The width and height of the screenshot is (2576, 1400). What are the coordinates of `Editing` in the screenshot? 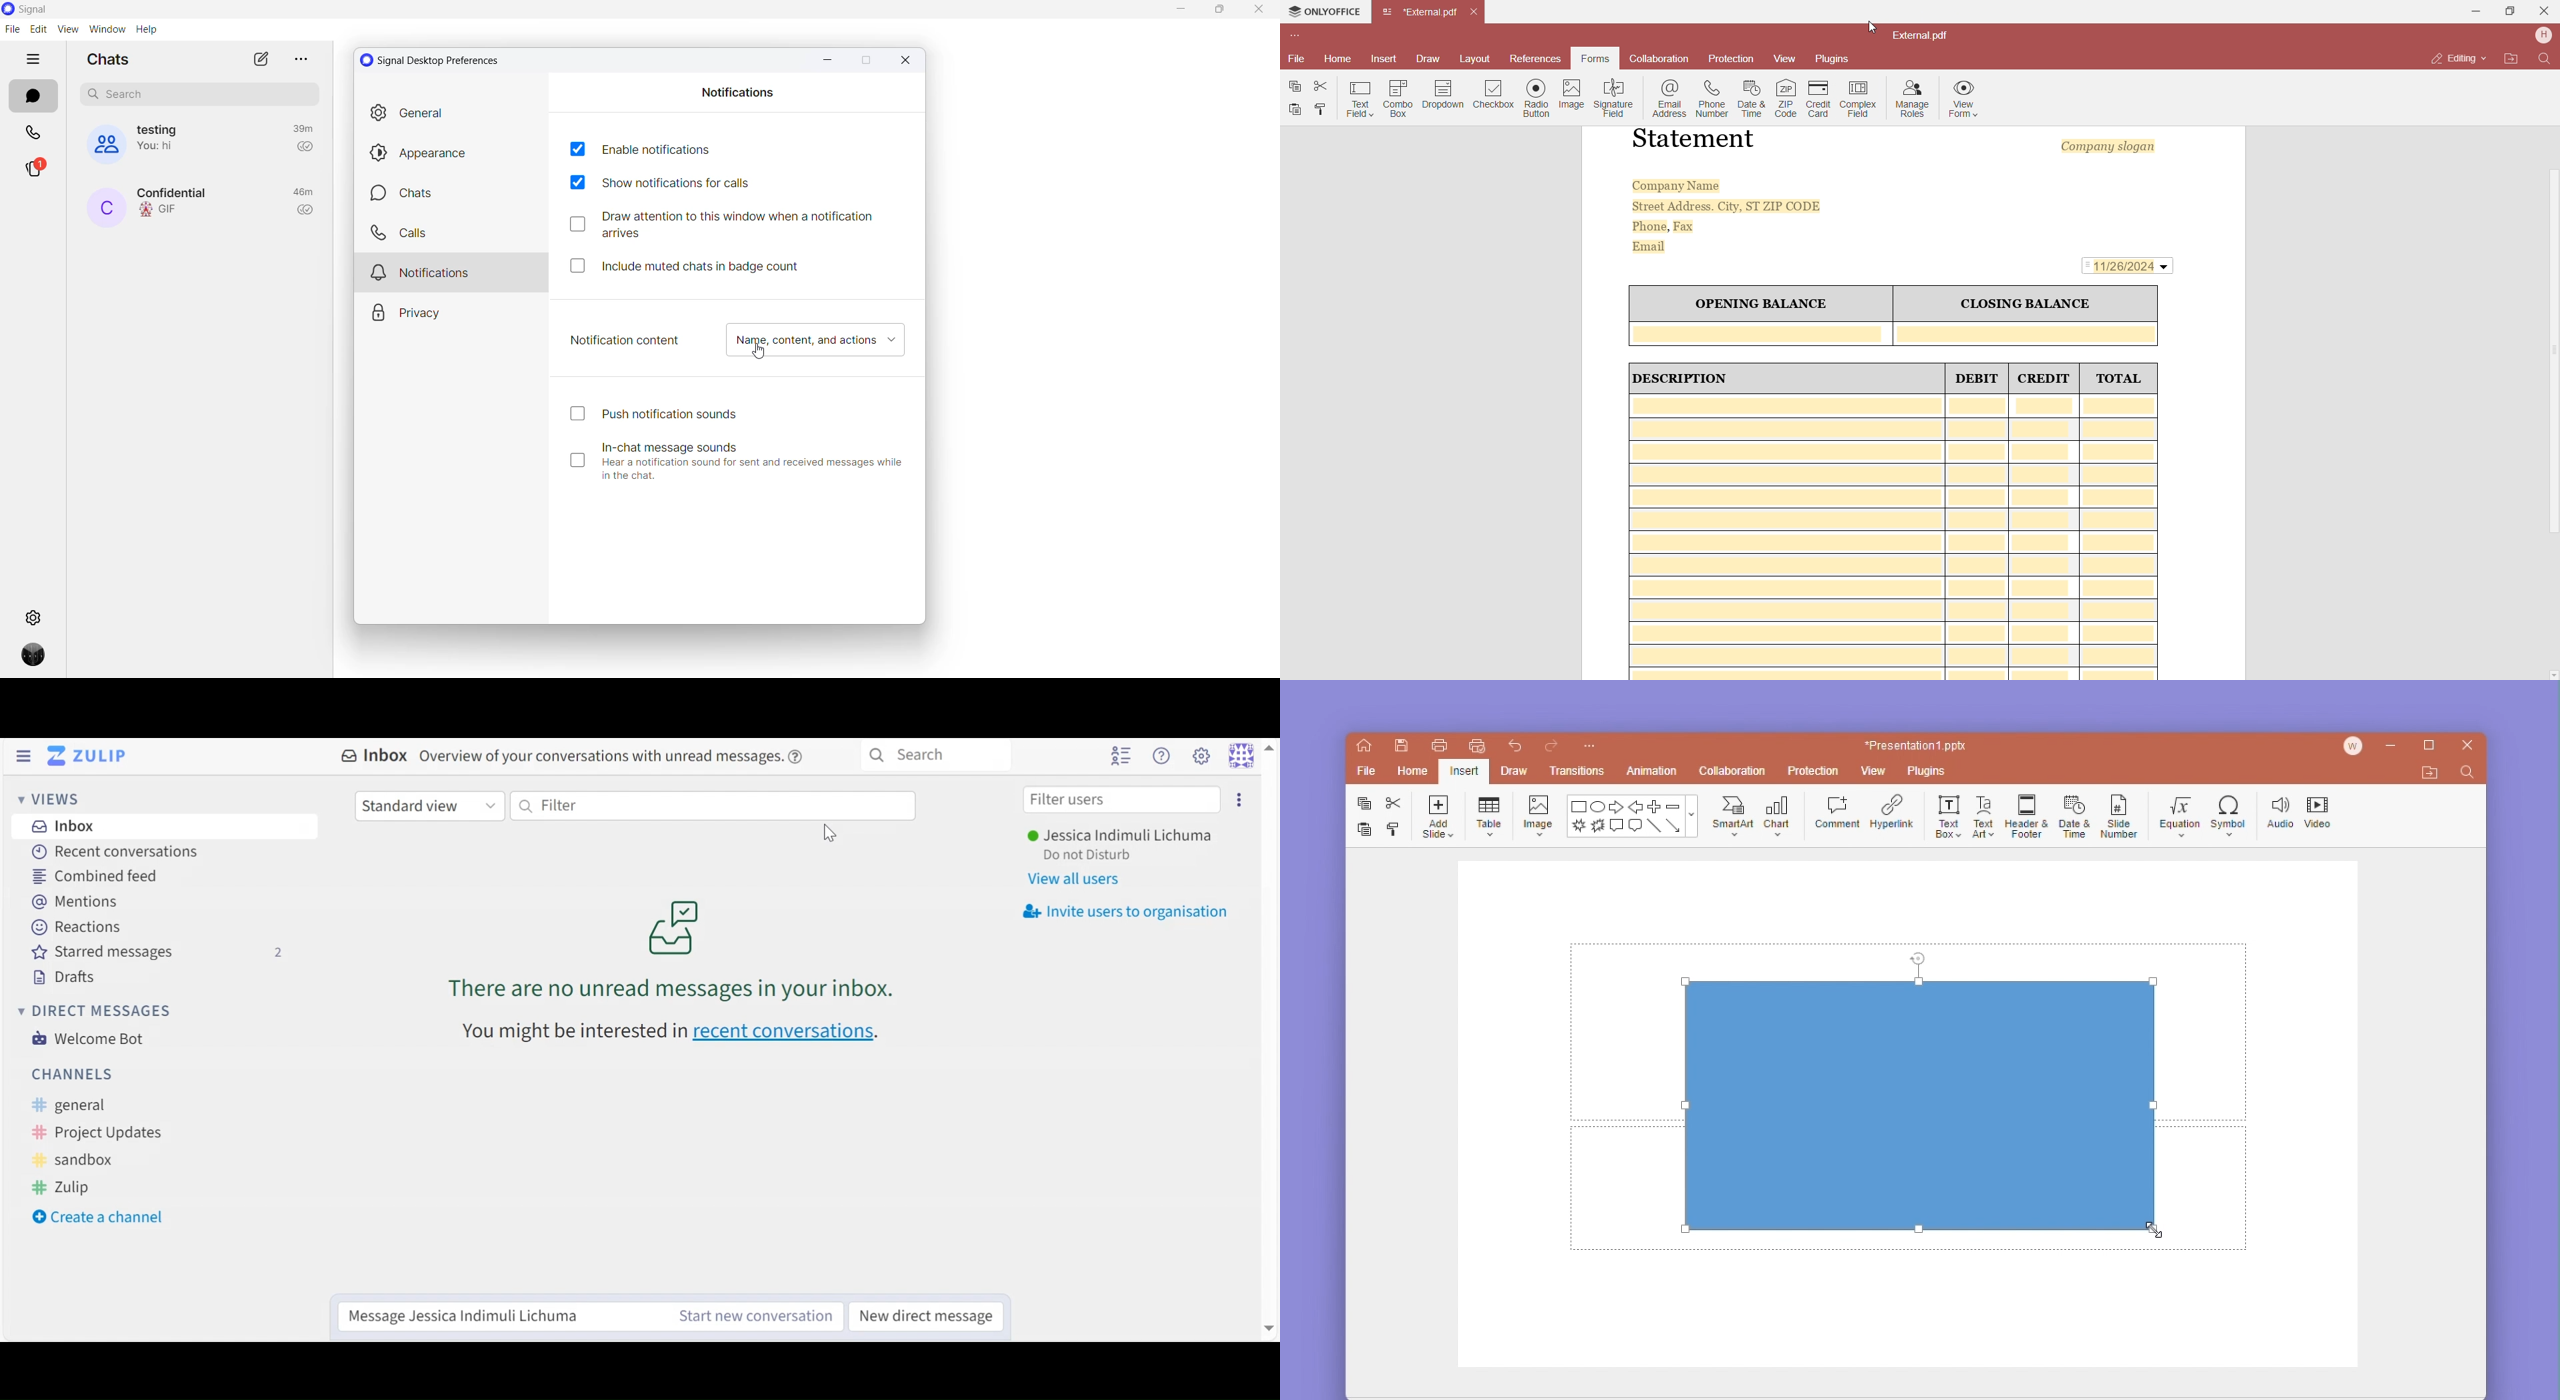 It's located at (2454, 59).